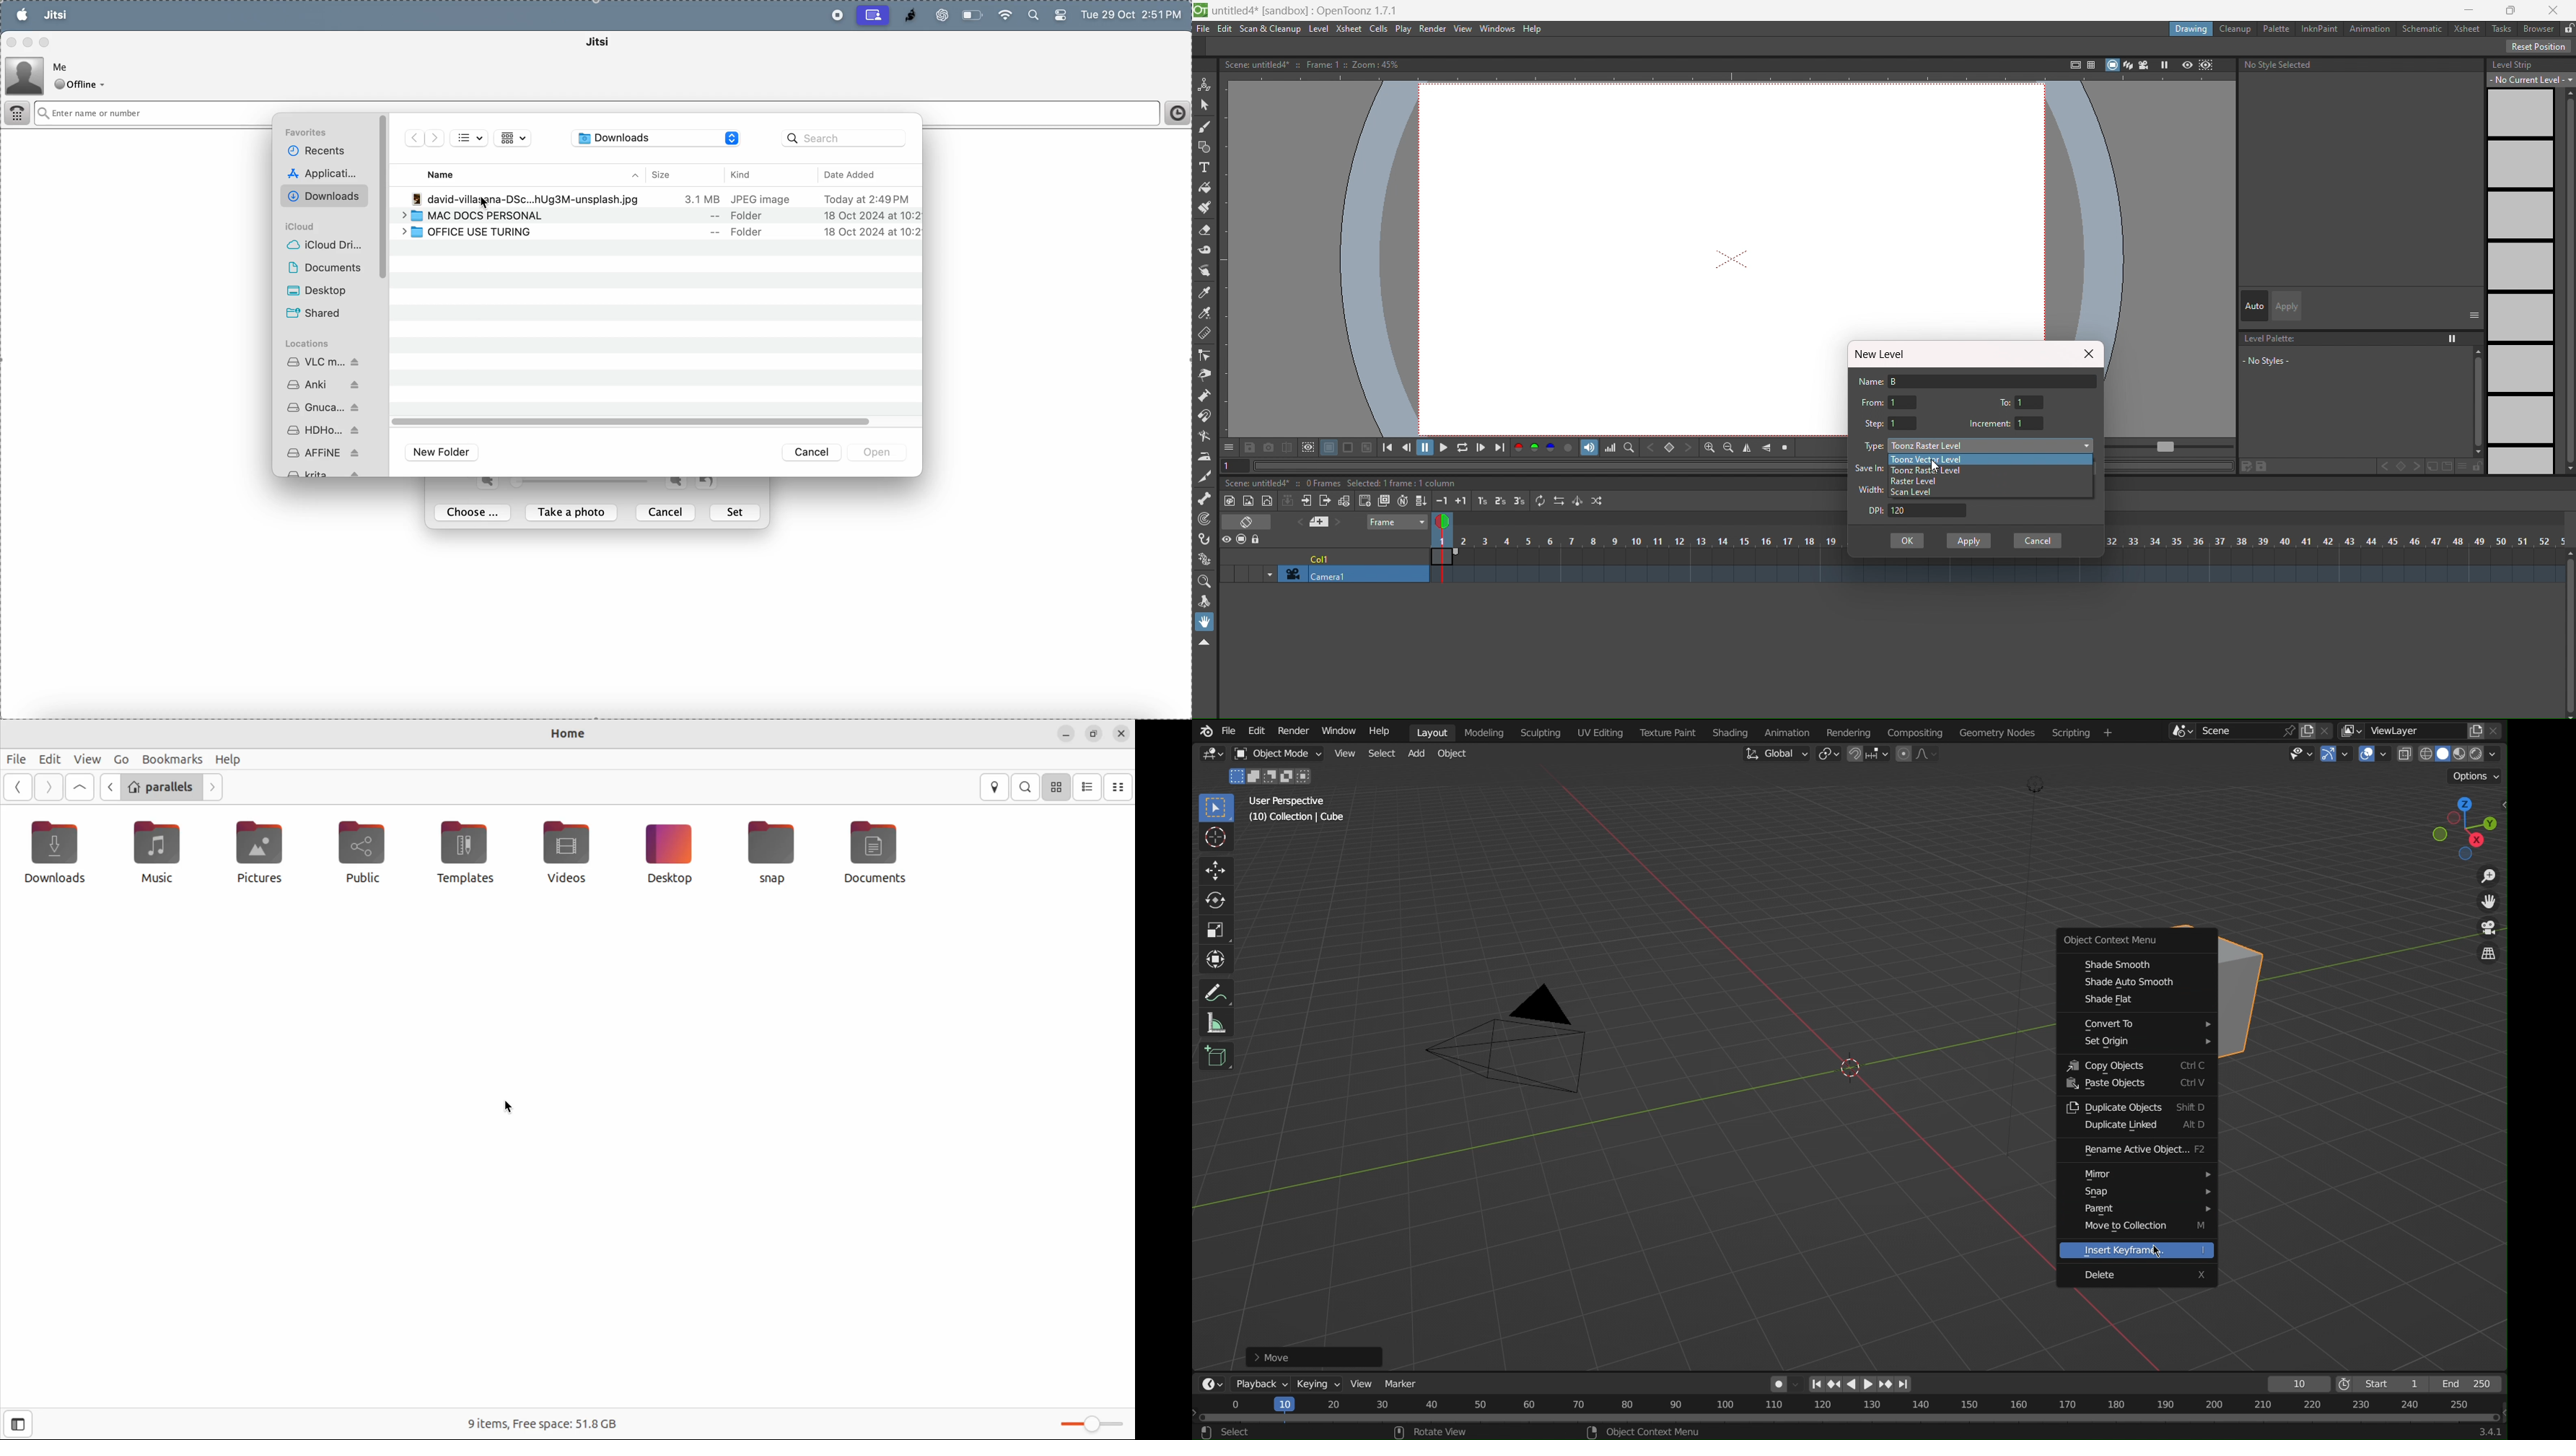 Image resolution: width=2576 pixels, height=1456 pixels. Describe the element at coordinates (311, 344) in the screenshot. I see `locations` at that location.